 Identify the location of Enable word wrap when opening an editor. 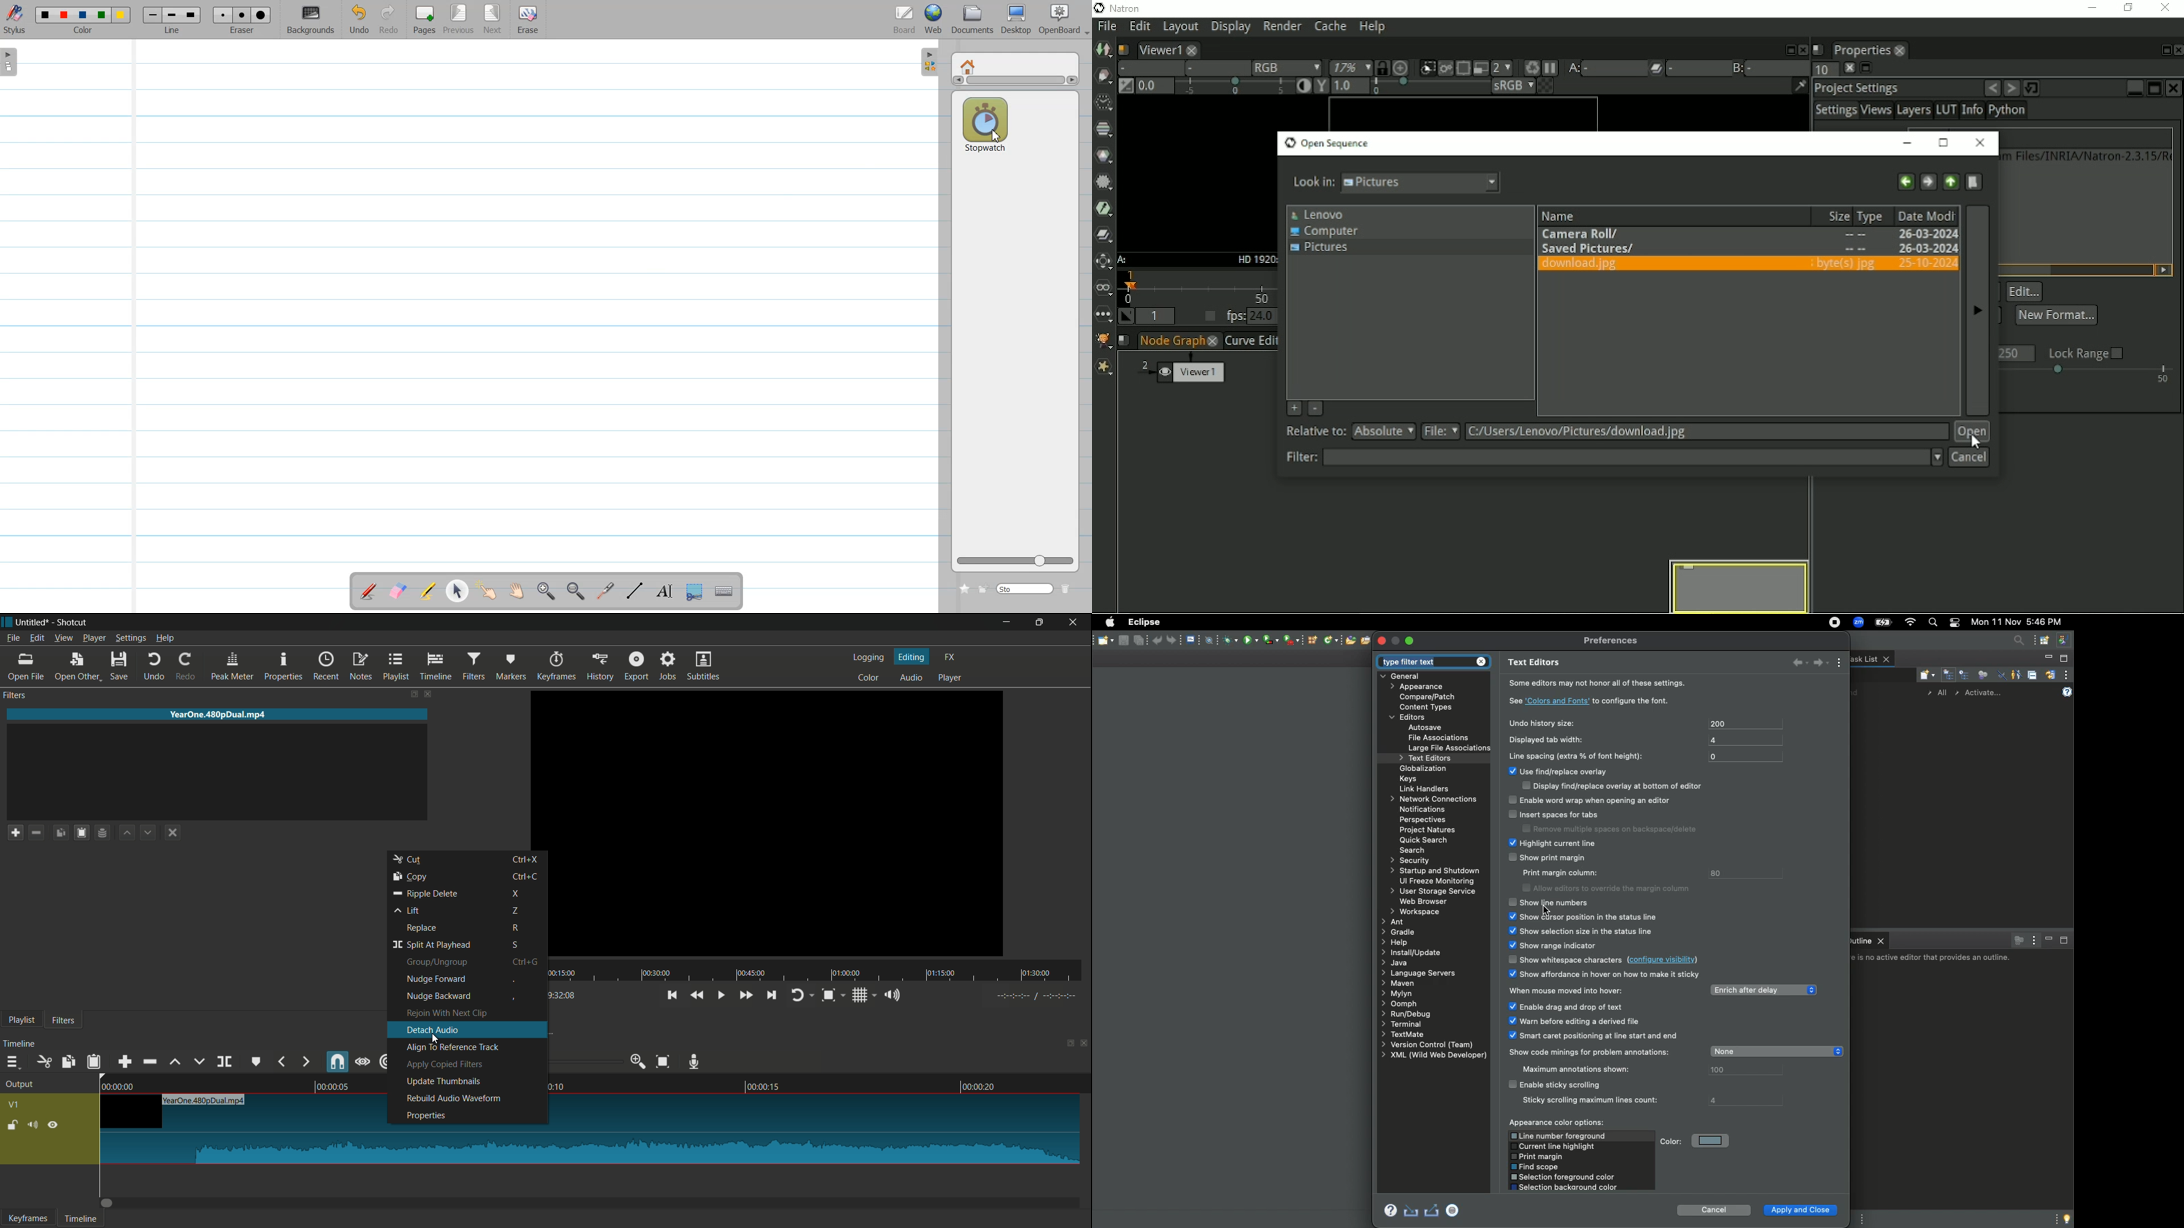
(1595, 800).